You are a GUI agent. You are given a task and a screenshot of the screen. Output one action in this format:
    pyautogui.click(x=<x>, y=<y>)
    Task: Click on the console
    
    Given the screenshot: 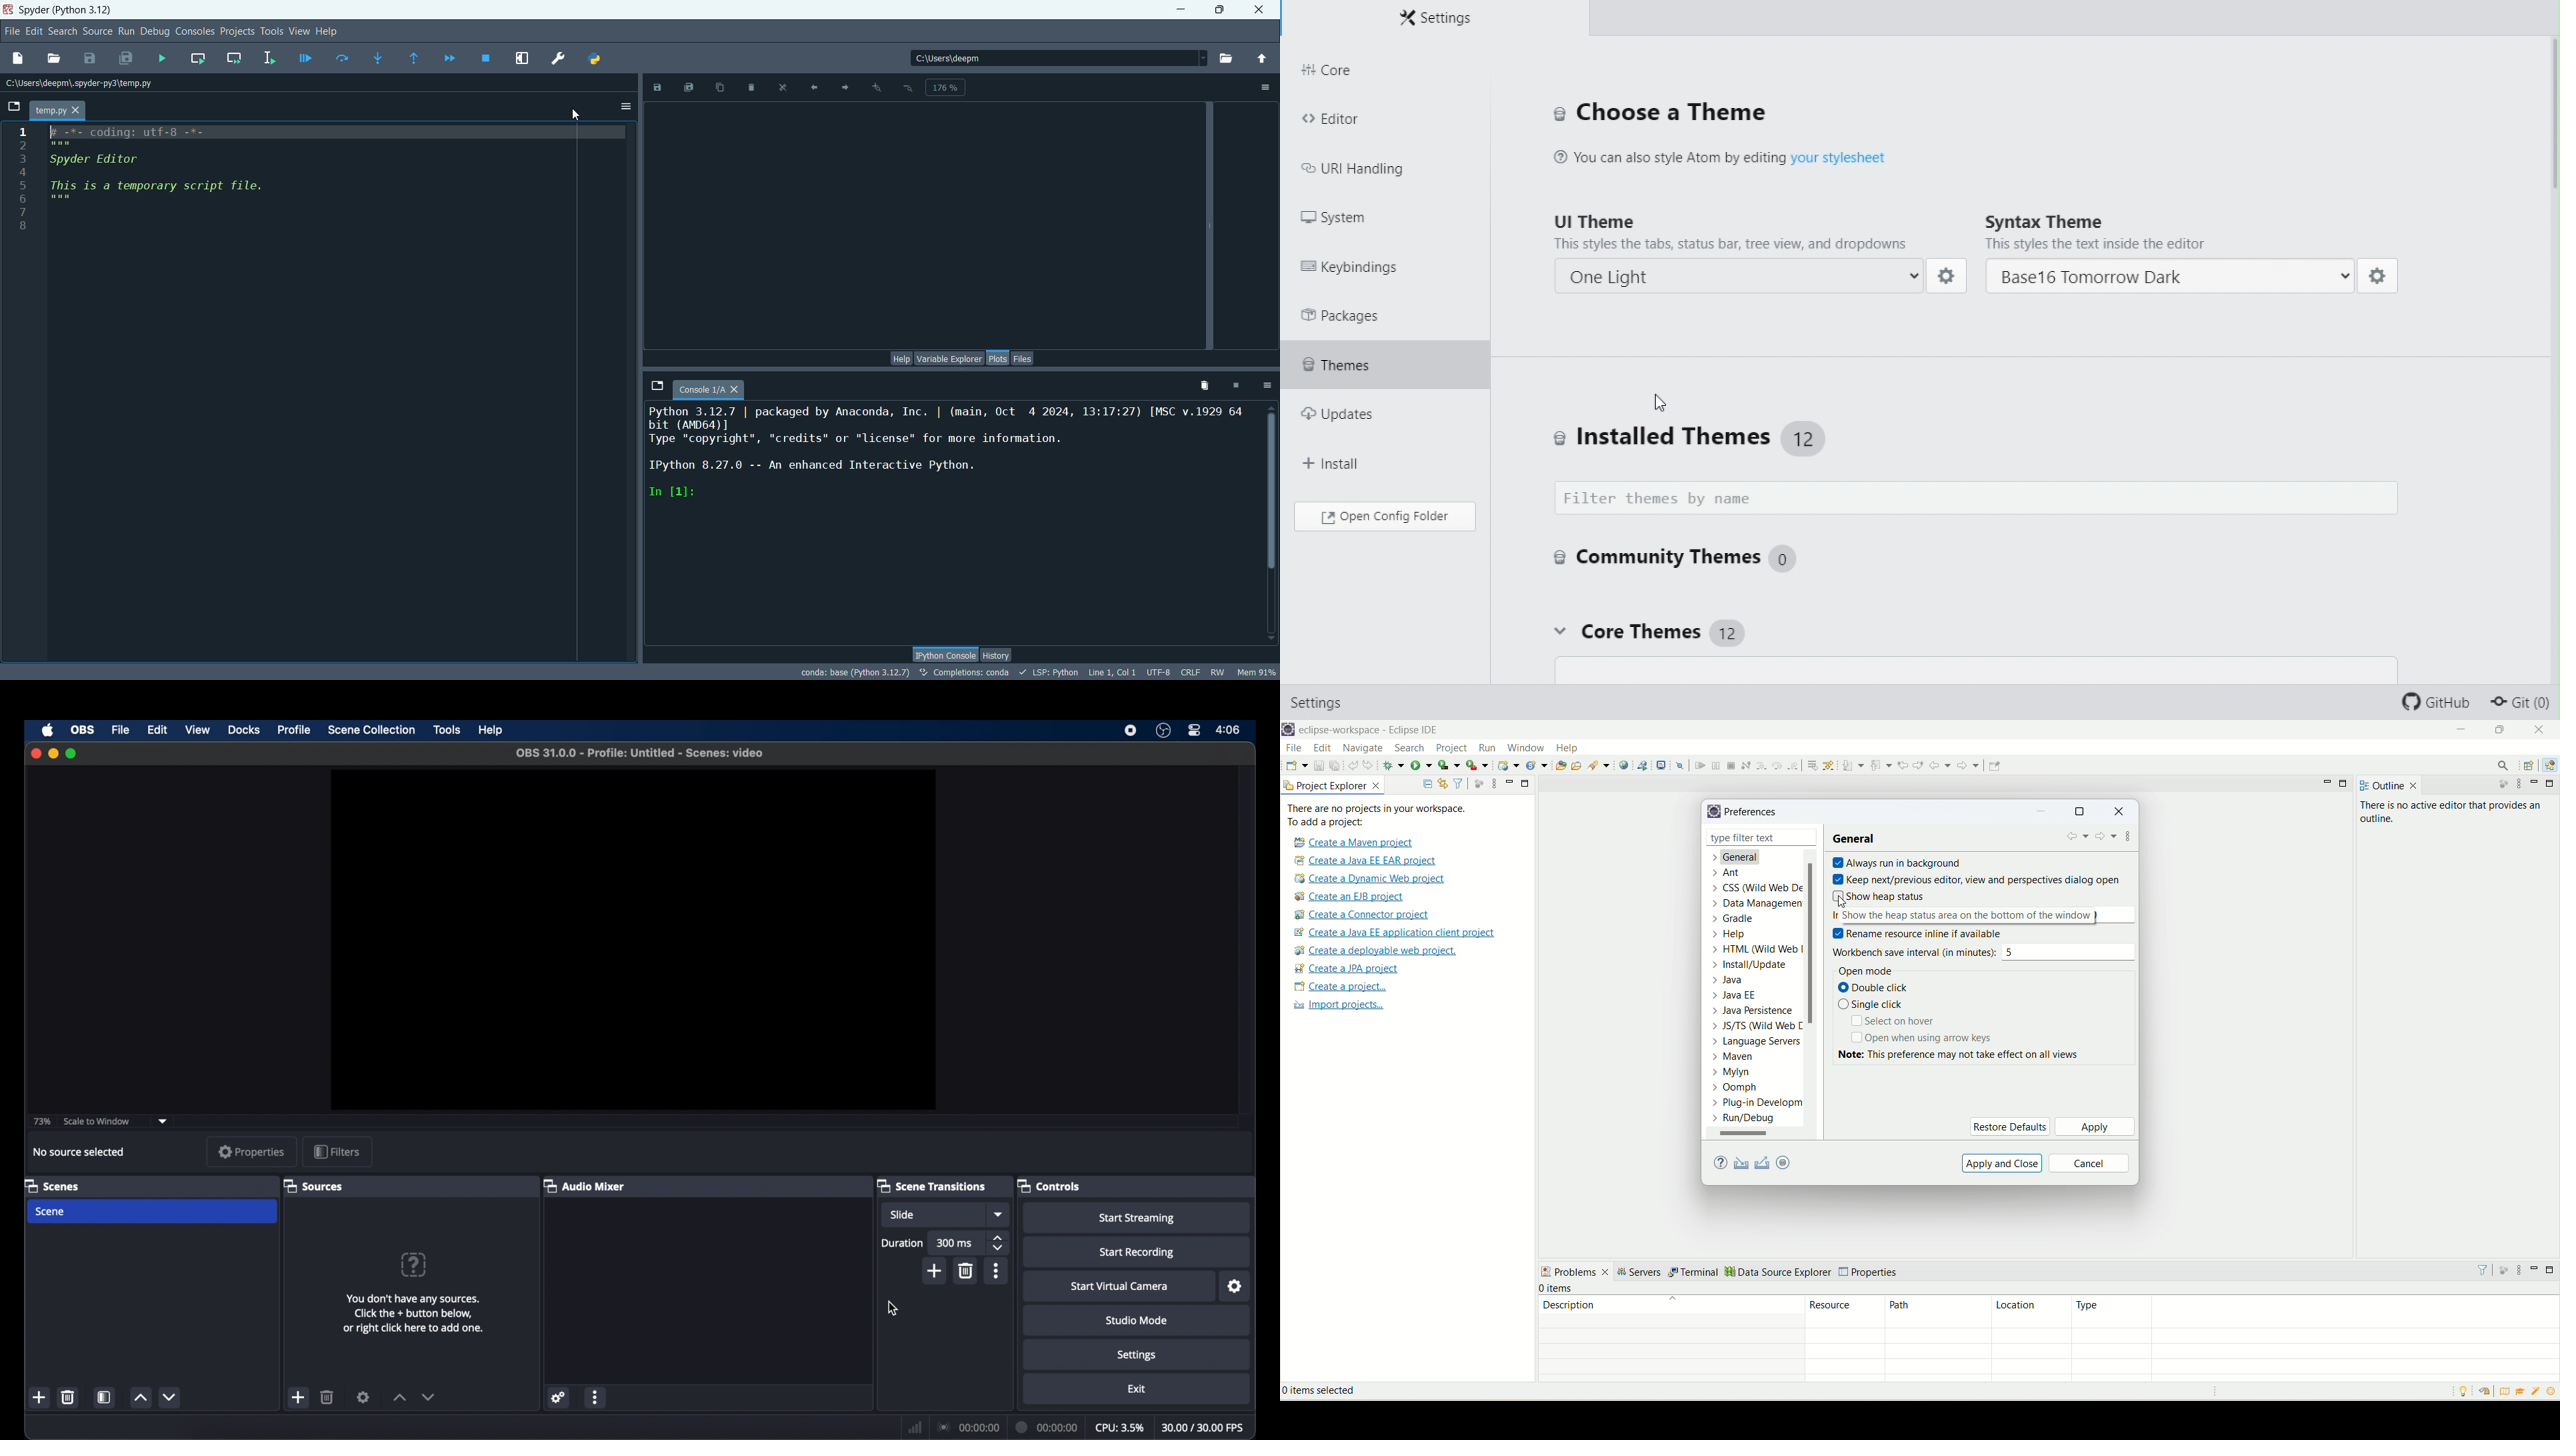 What is the action you would take?
    pyautogui.click(x=709, y=389)
    